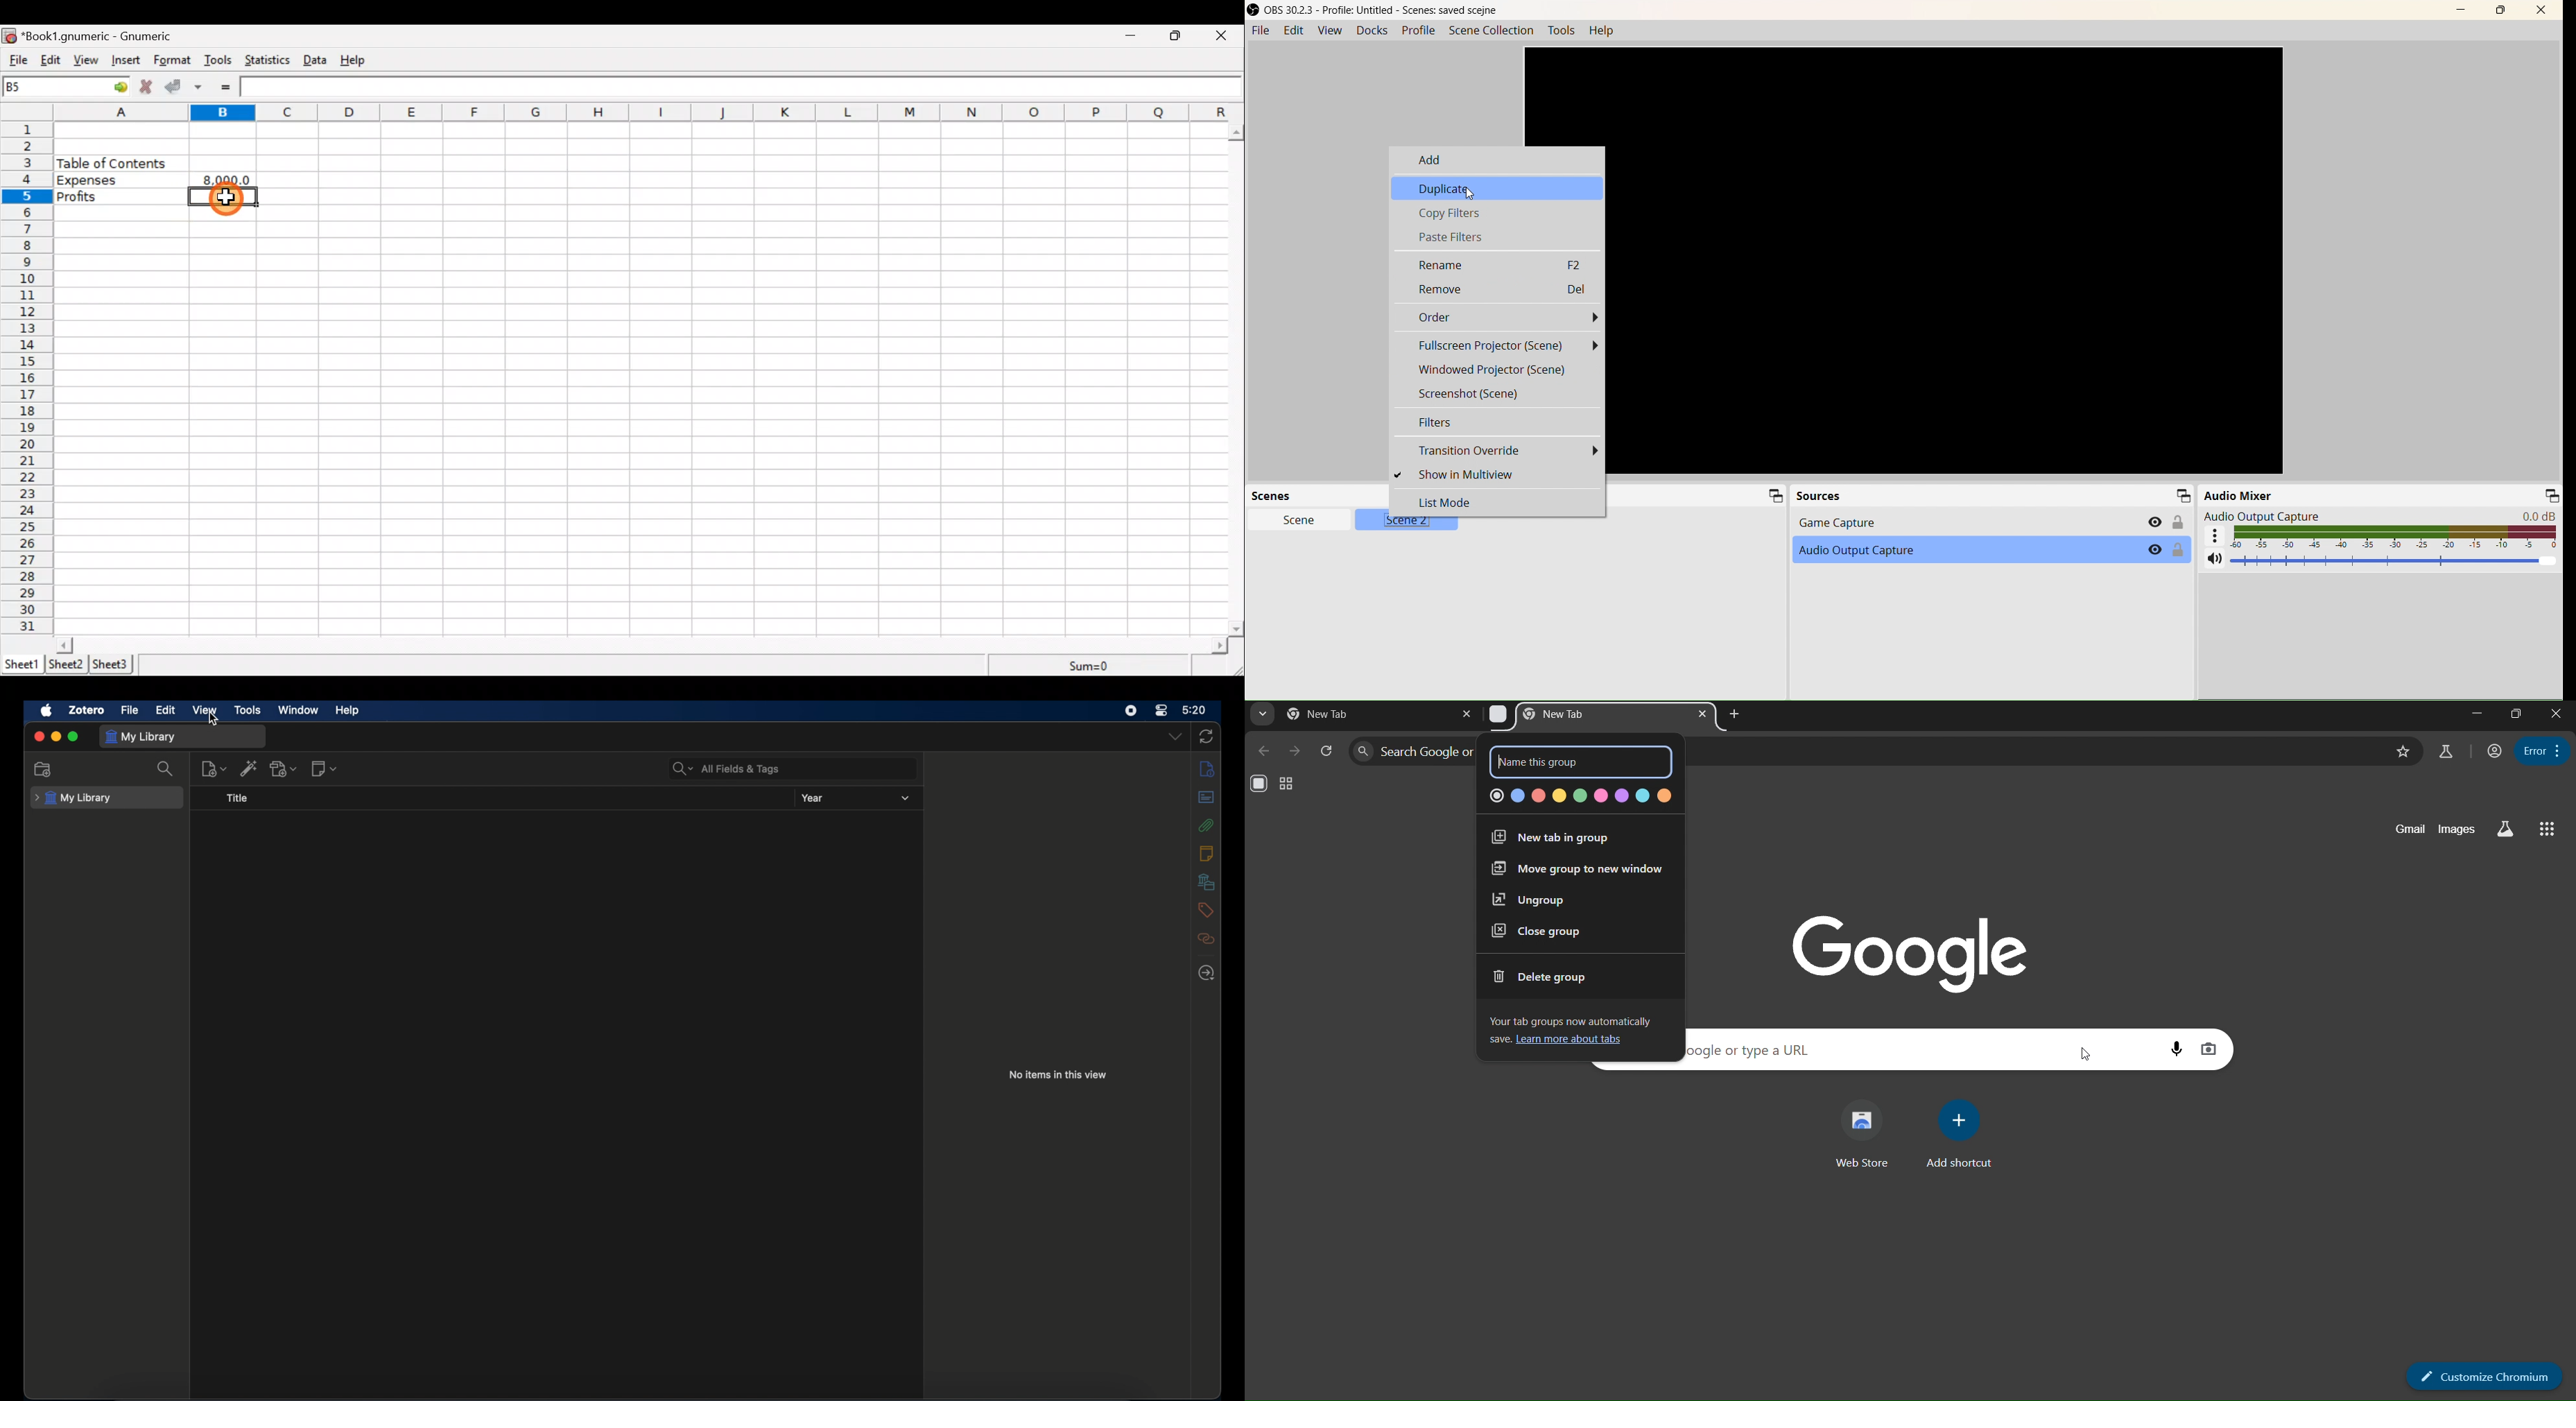 Image resolution: width=2576 pixels, height=1428 pixels. I want to click on Fullscreen Projector (Scene), so click(1497, 345).